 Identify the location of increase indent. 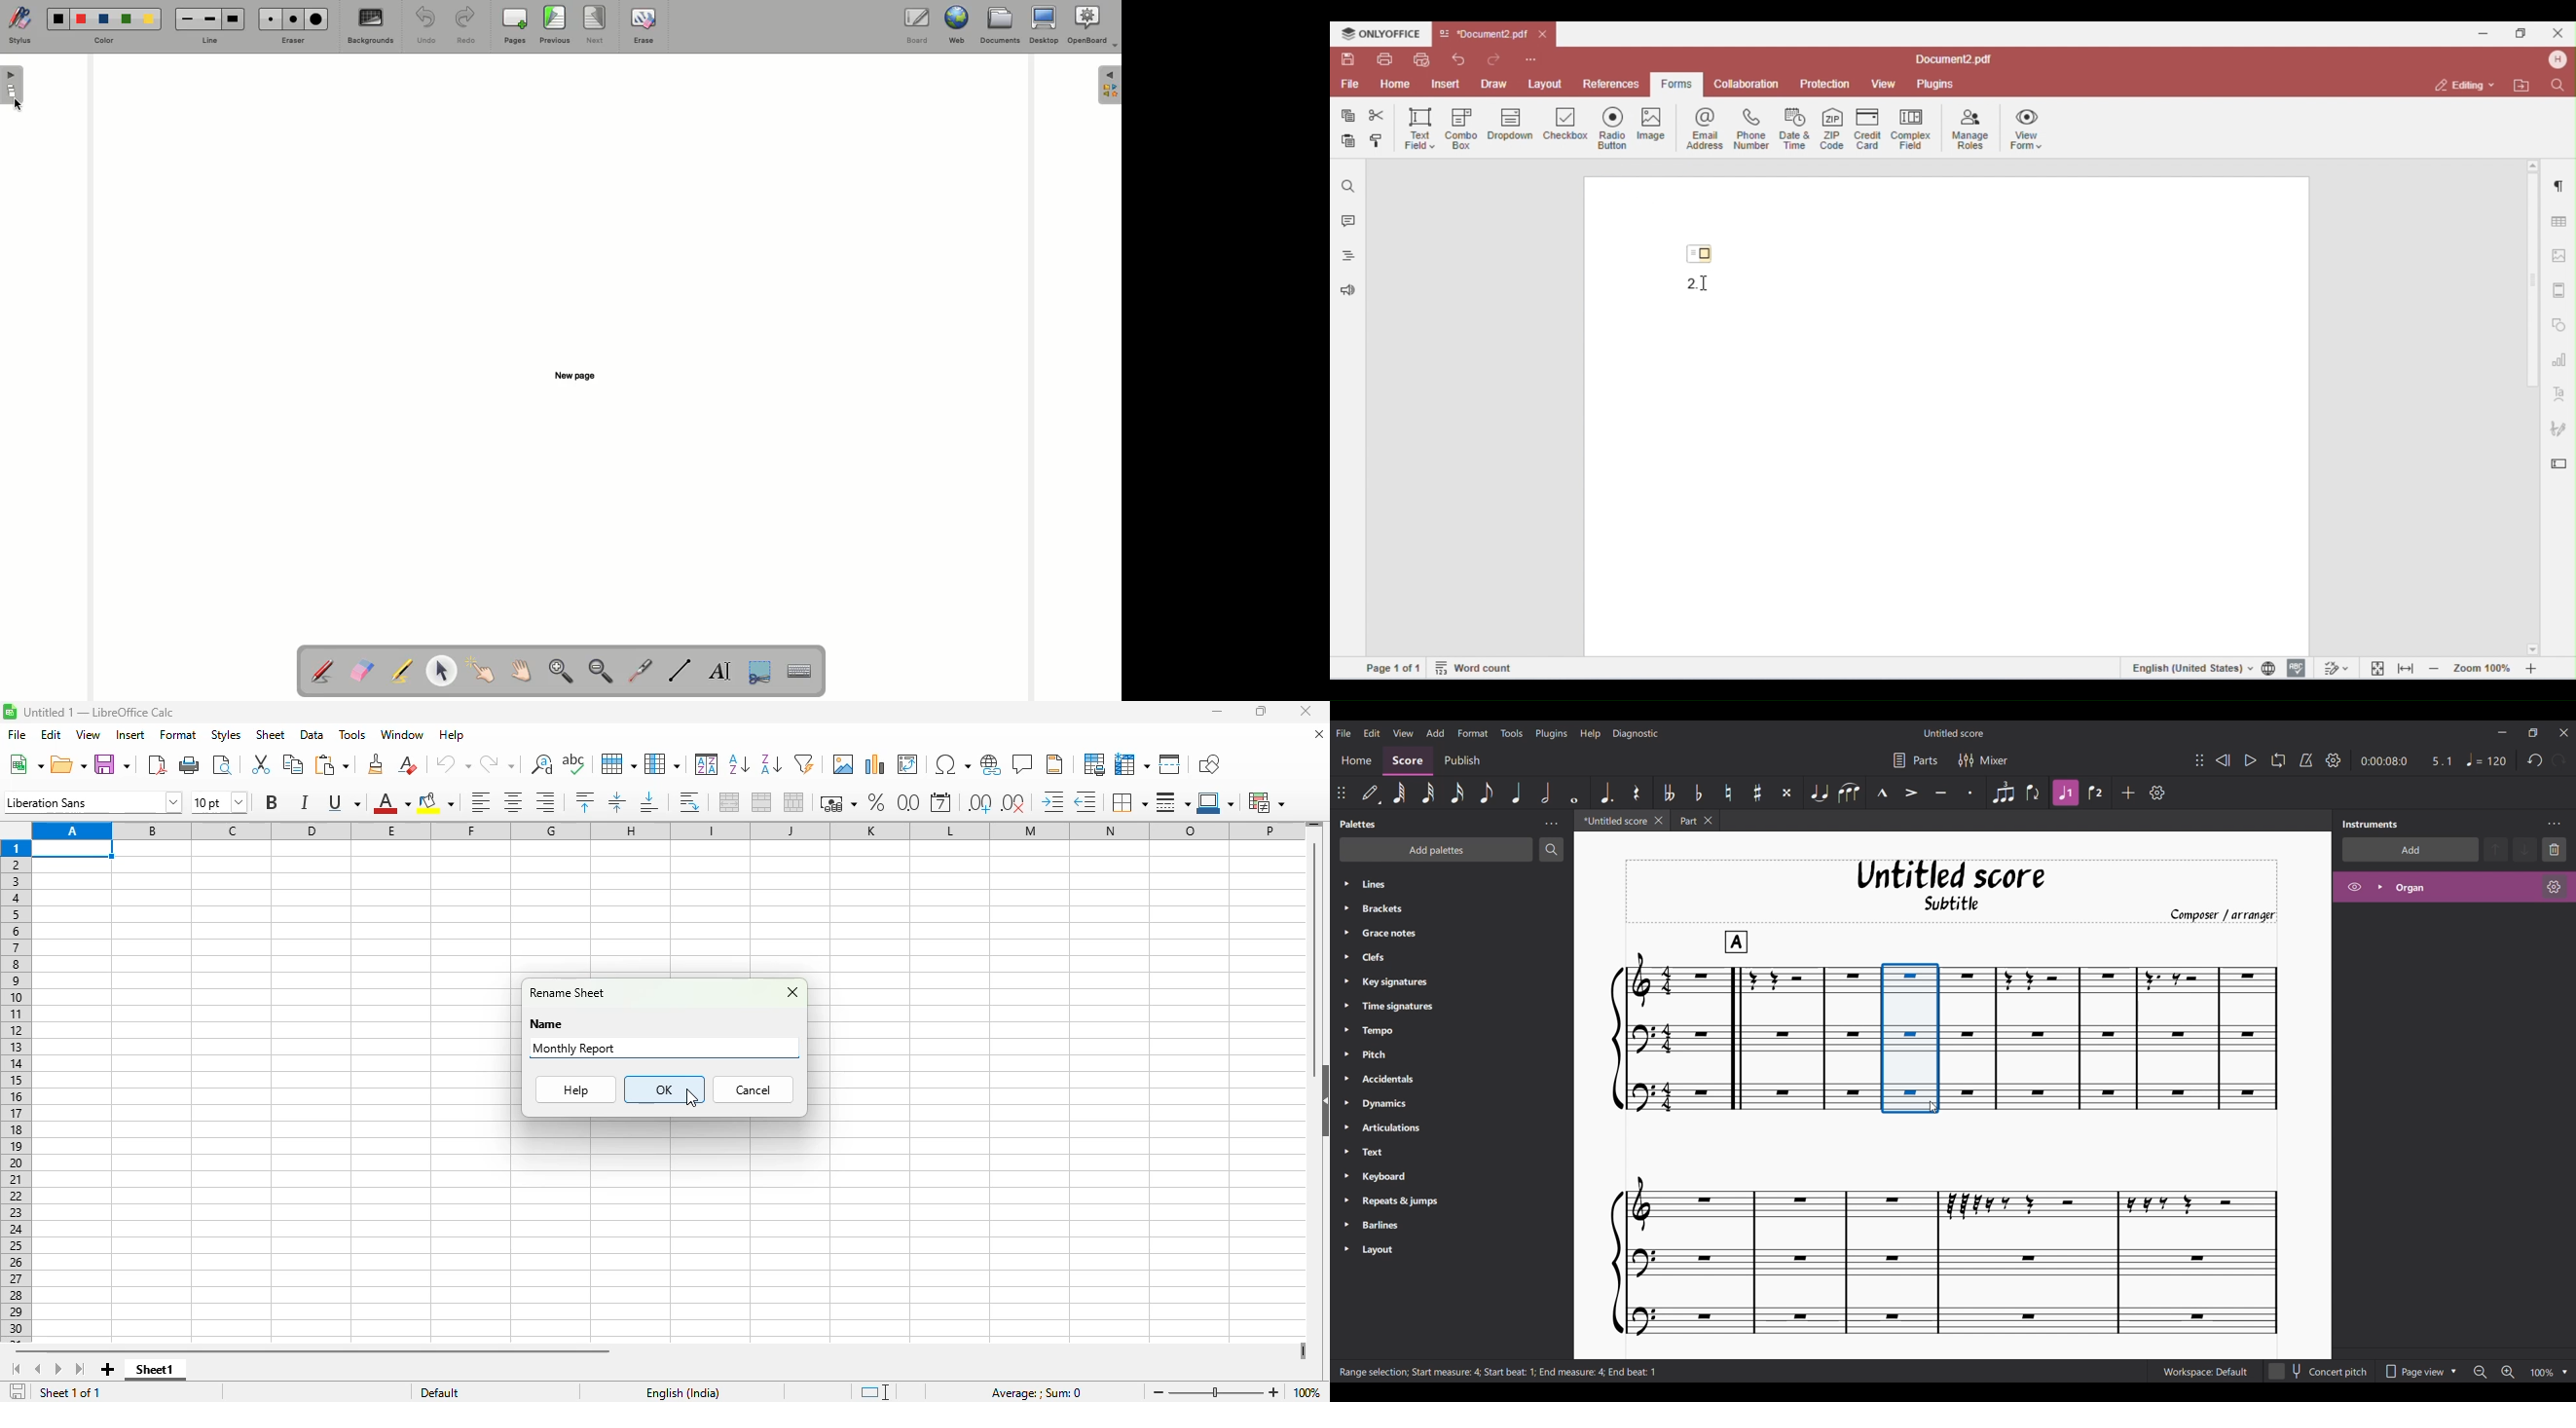
(1051, 800).